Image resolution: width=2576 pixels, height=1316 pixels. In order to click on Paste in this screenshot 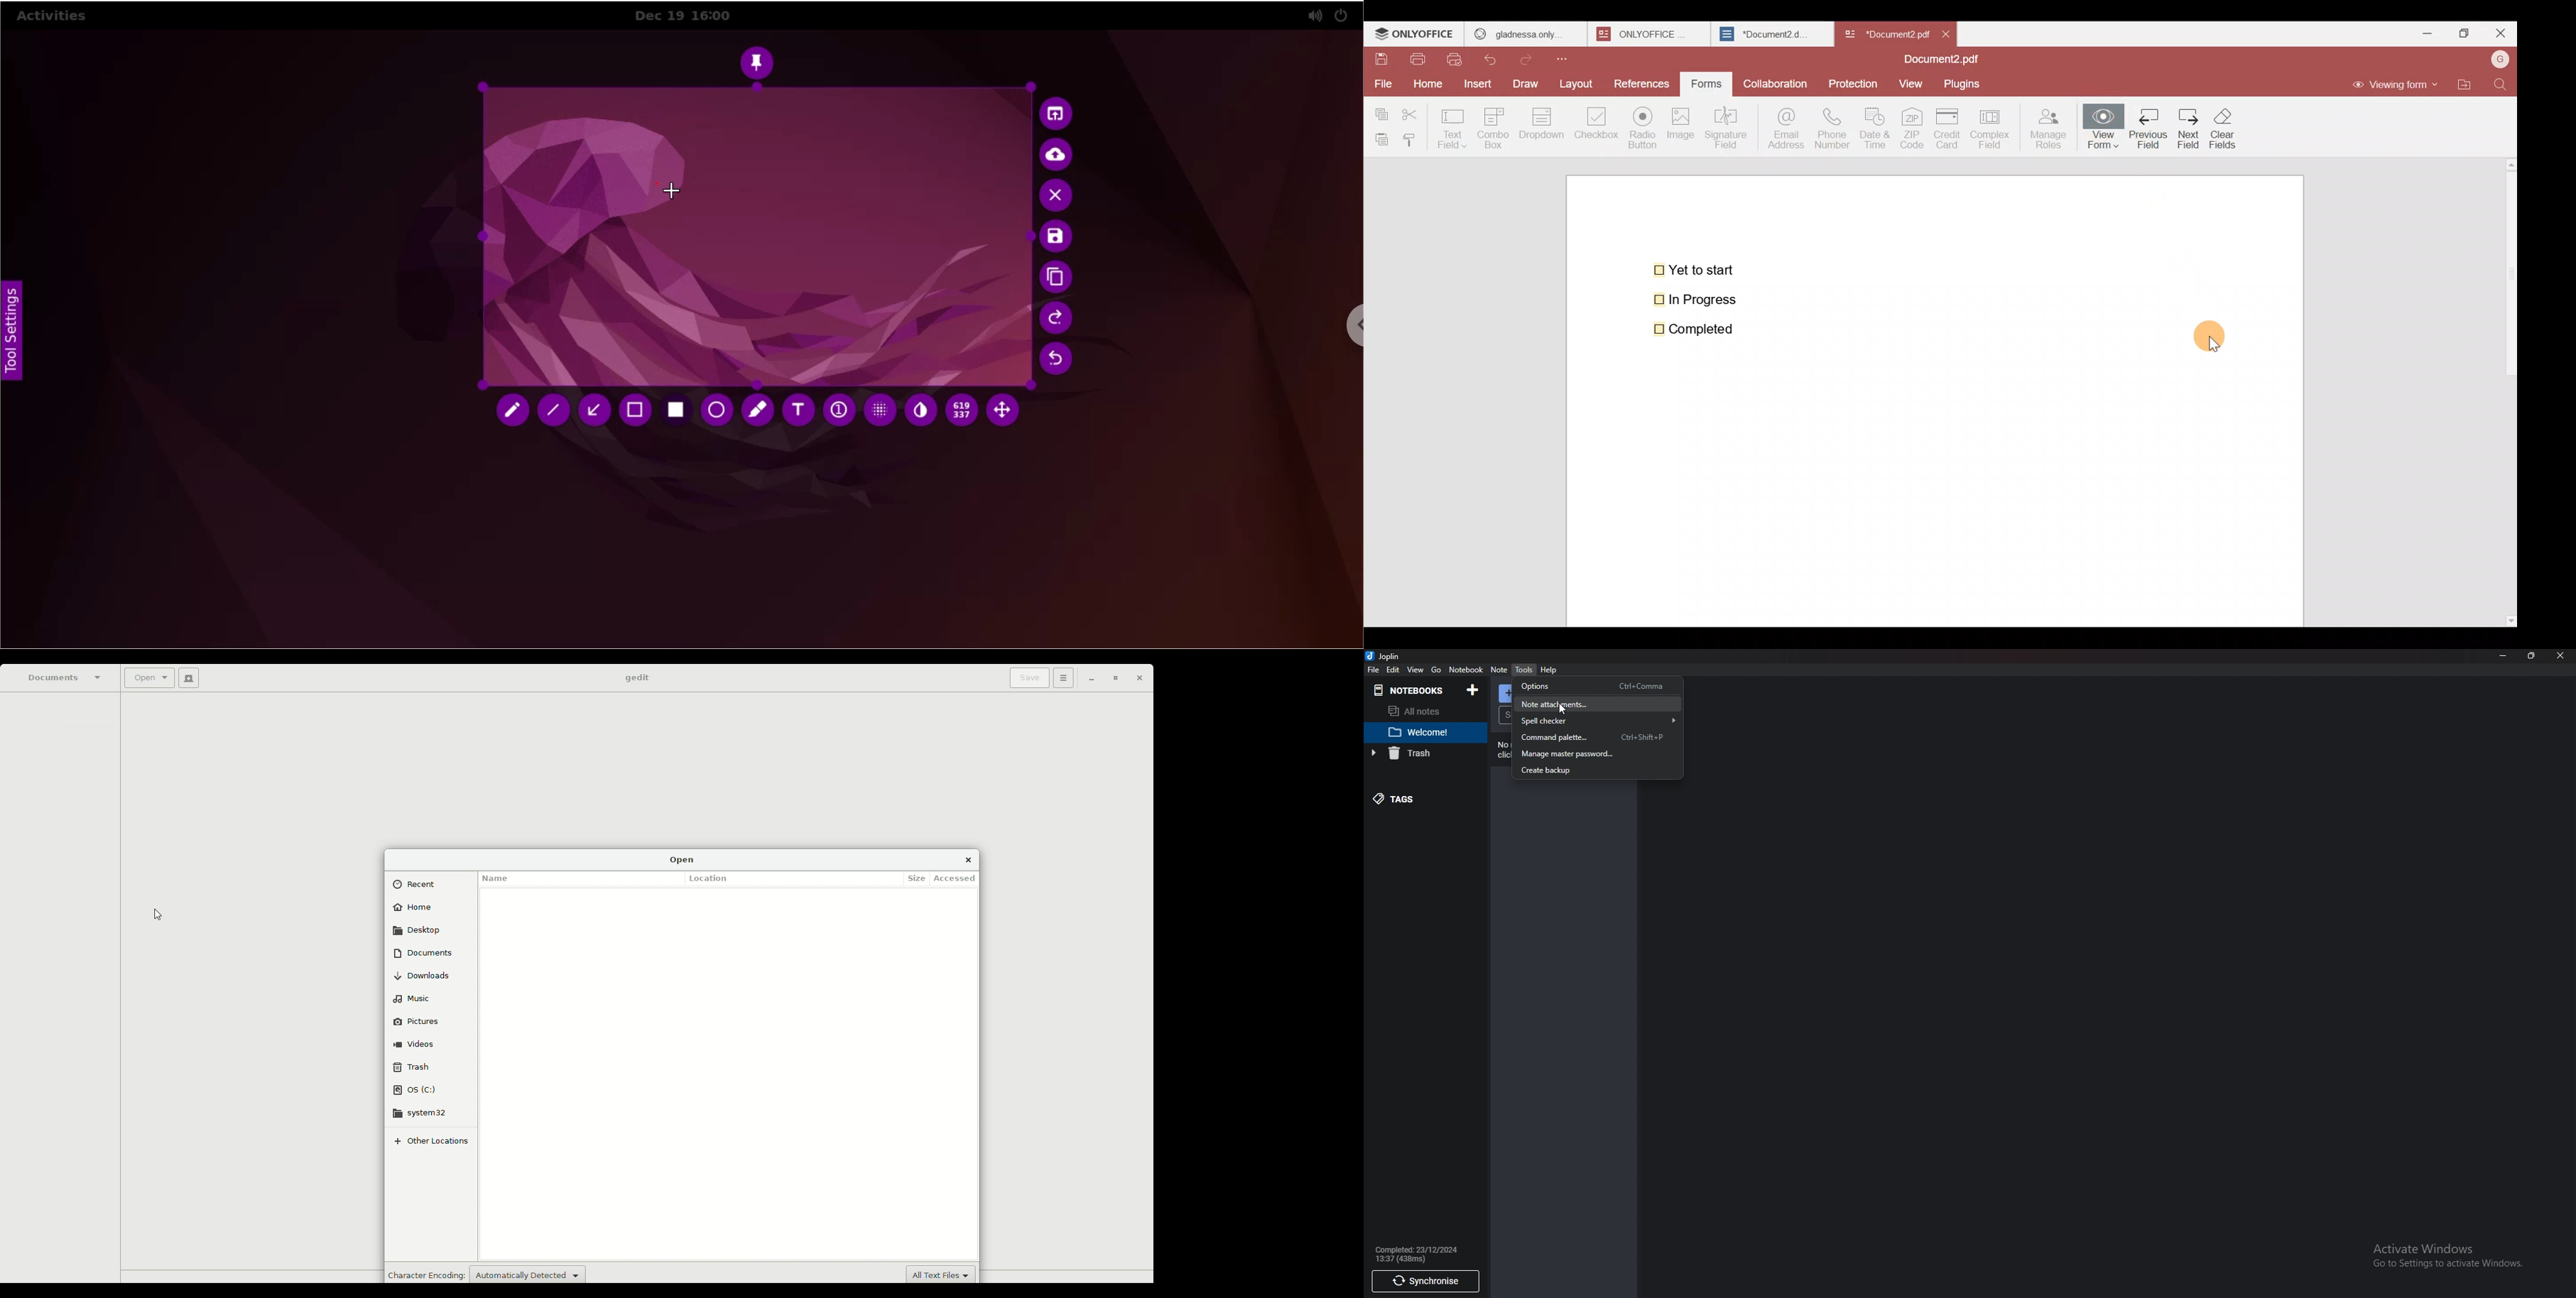, I will do `click(1379, 138)`.